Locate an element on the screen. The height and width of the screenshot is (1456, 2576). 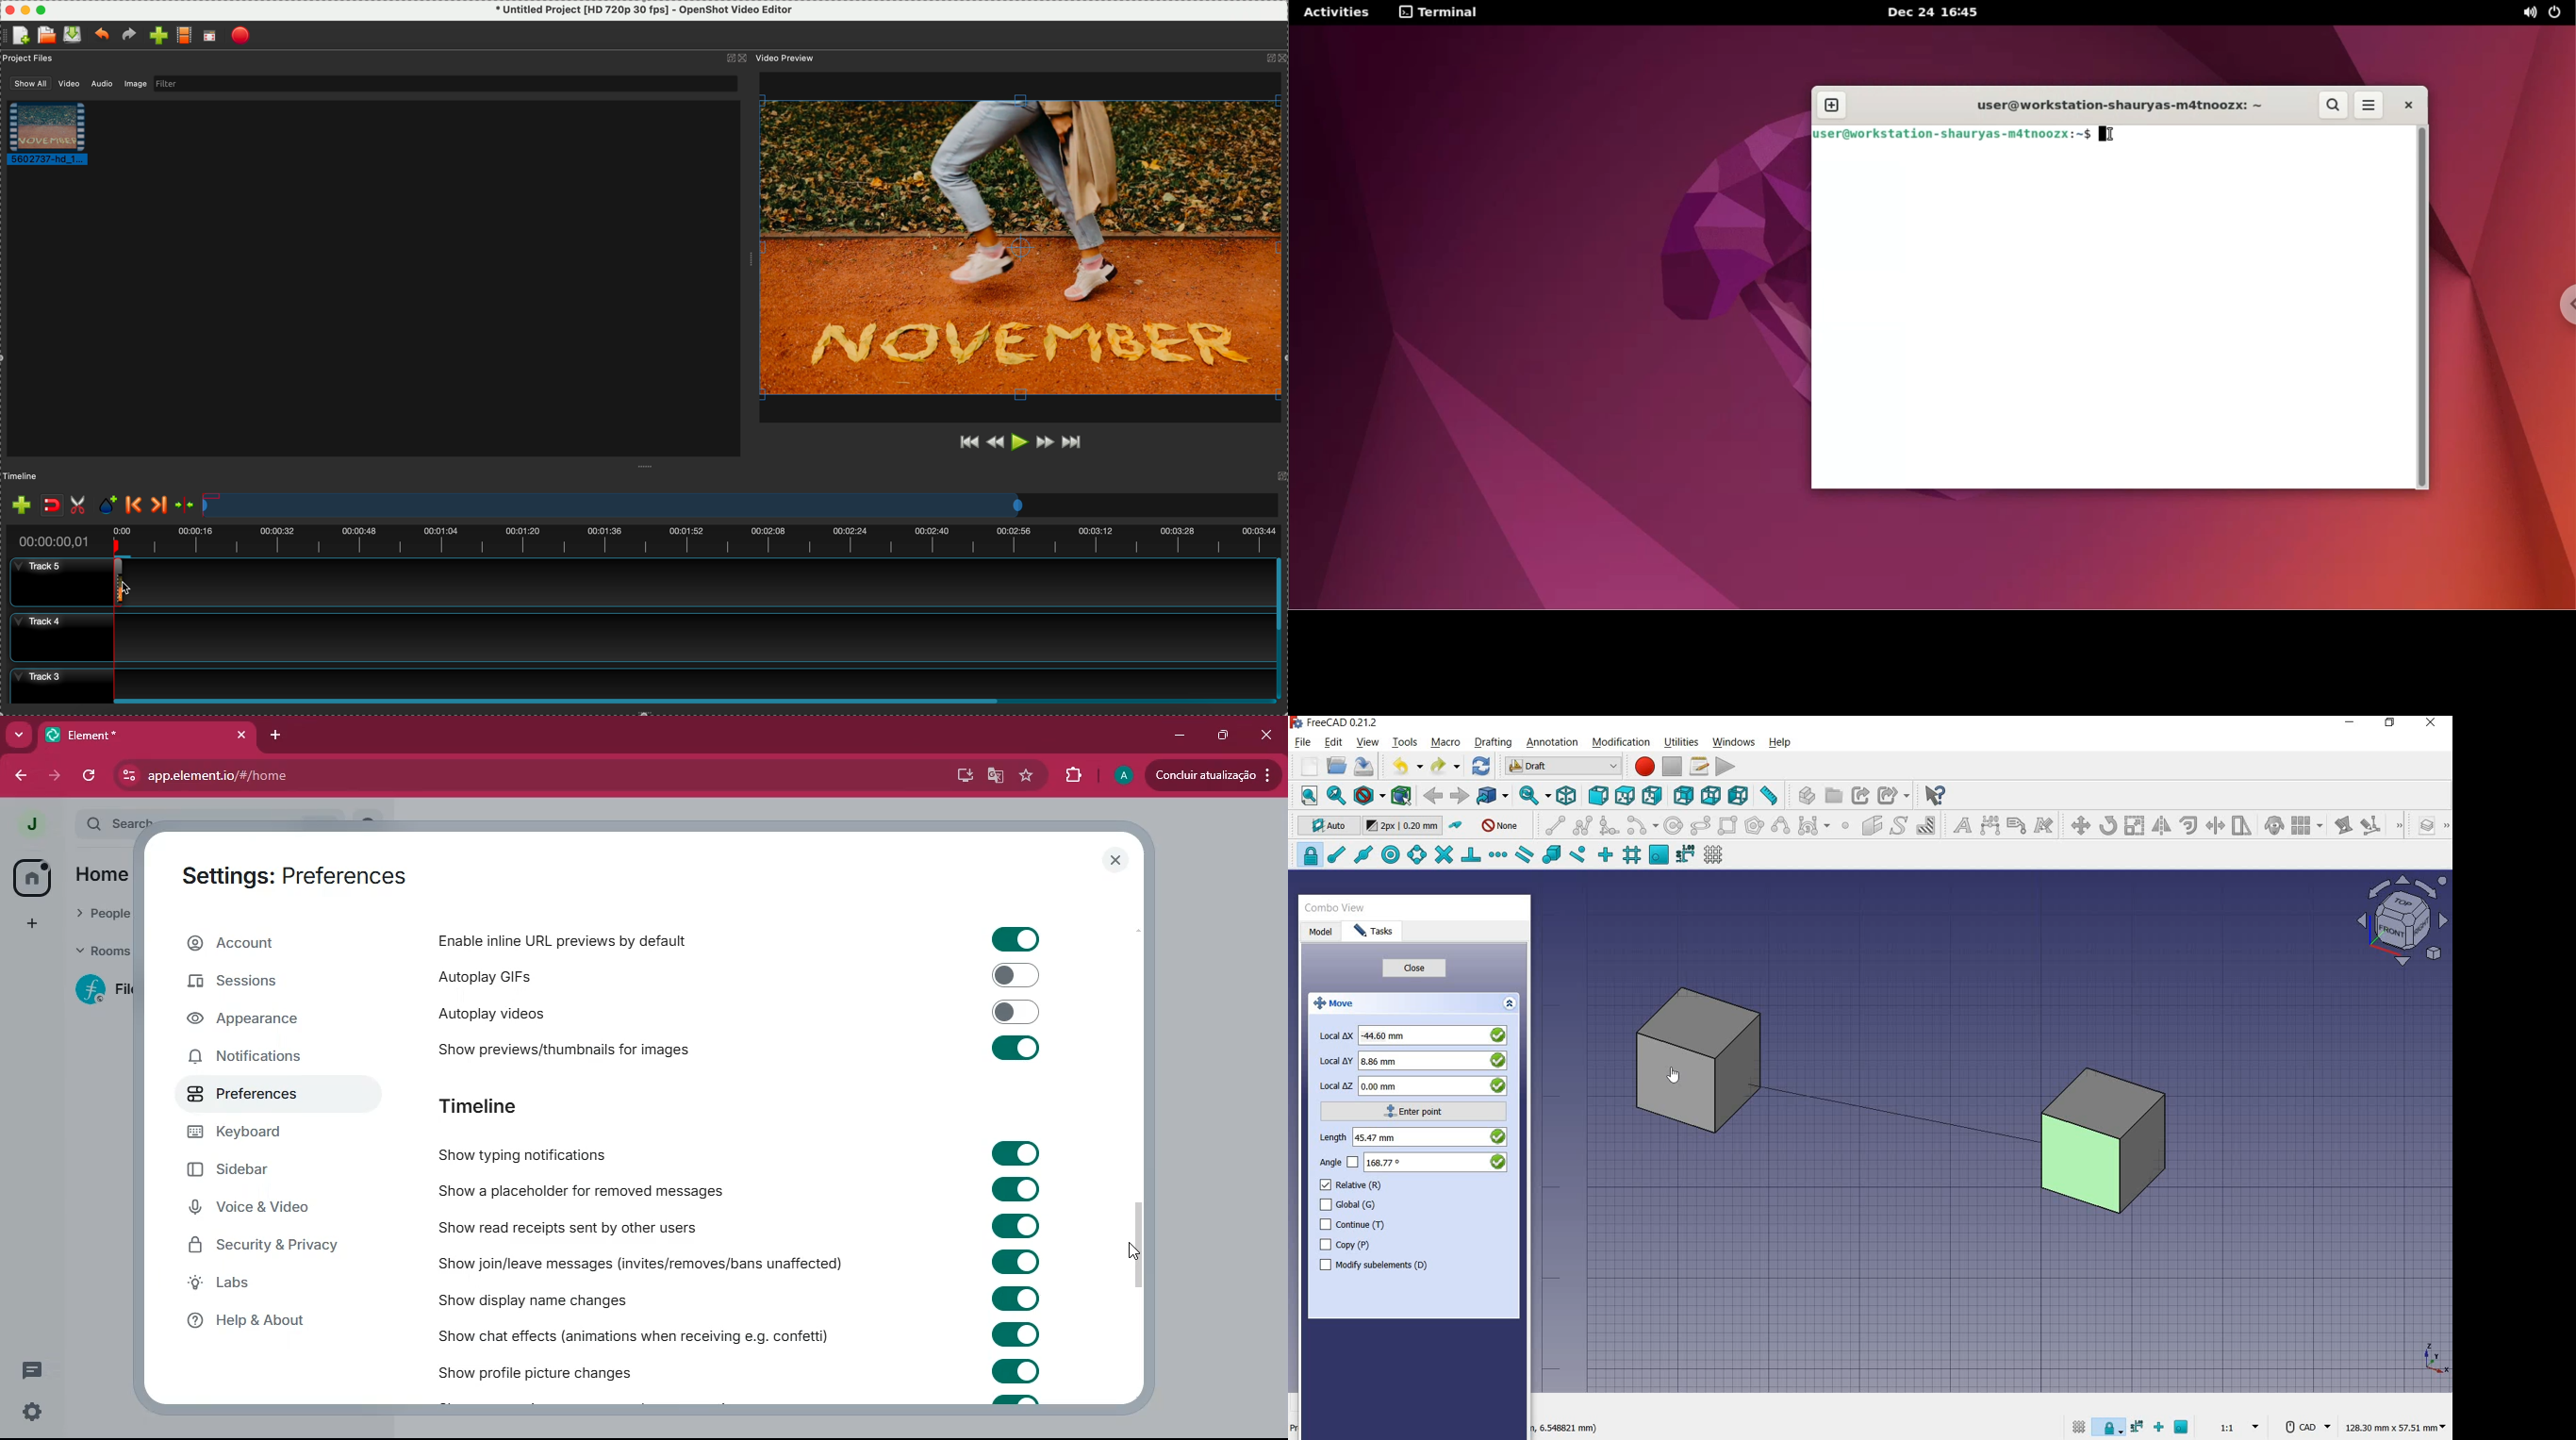
snap endpoint is located at coordinates (1337, 855).